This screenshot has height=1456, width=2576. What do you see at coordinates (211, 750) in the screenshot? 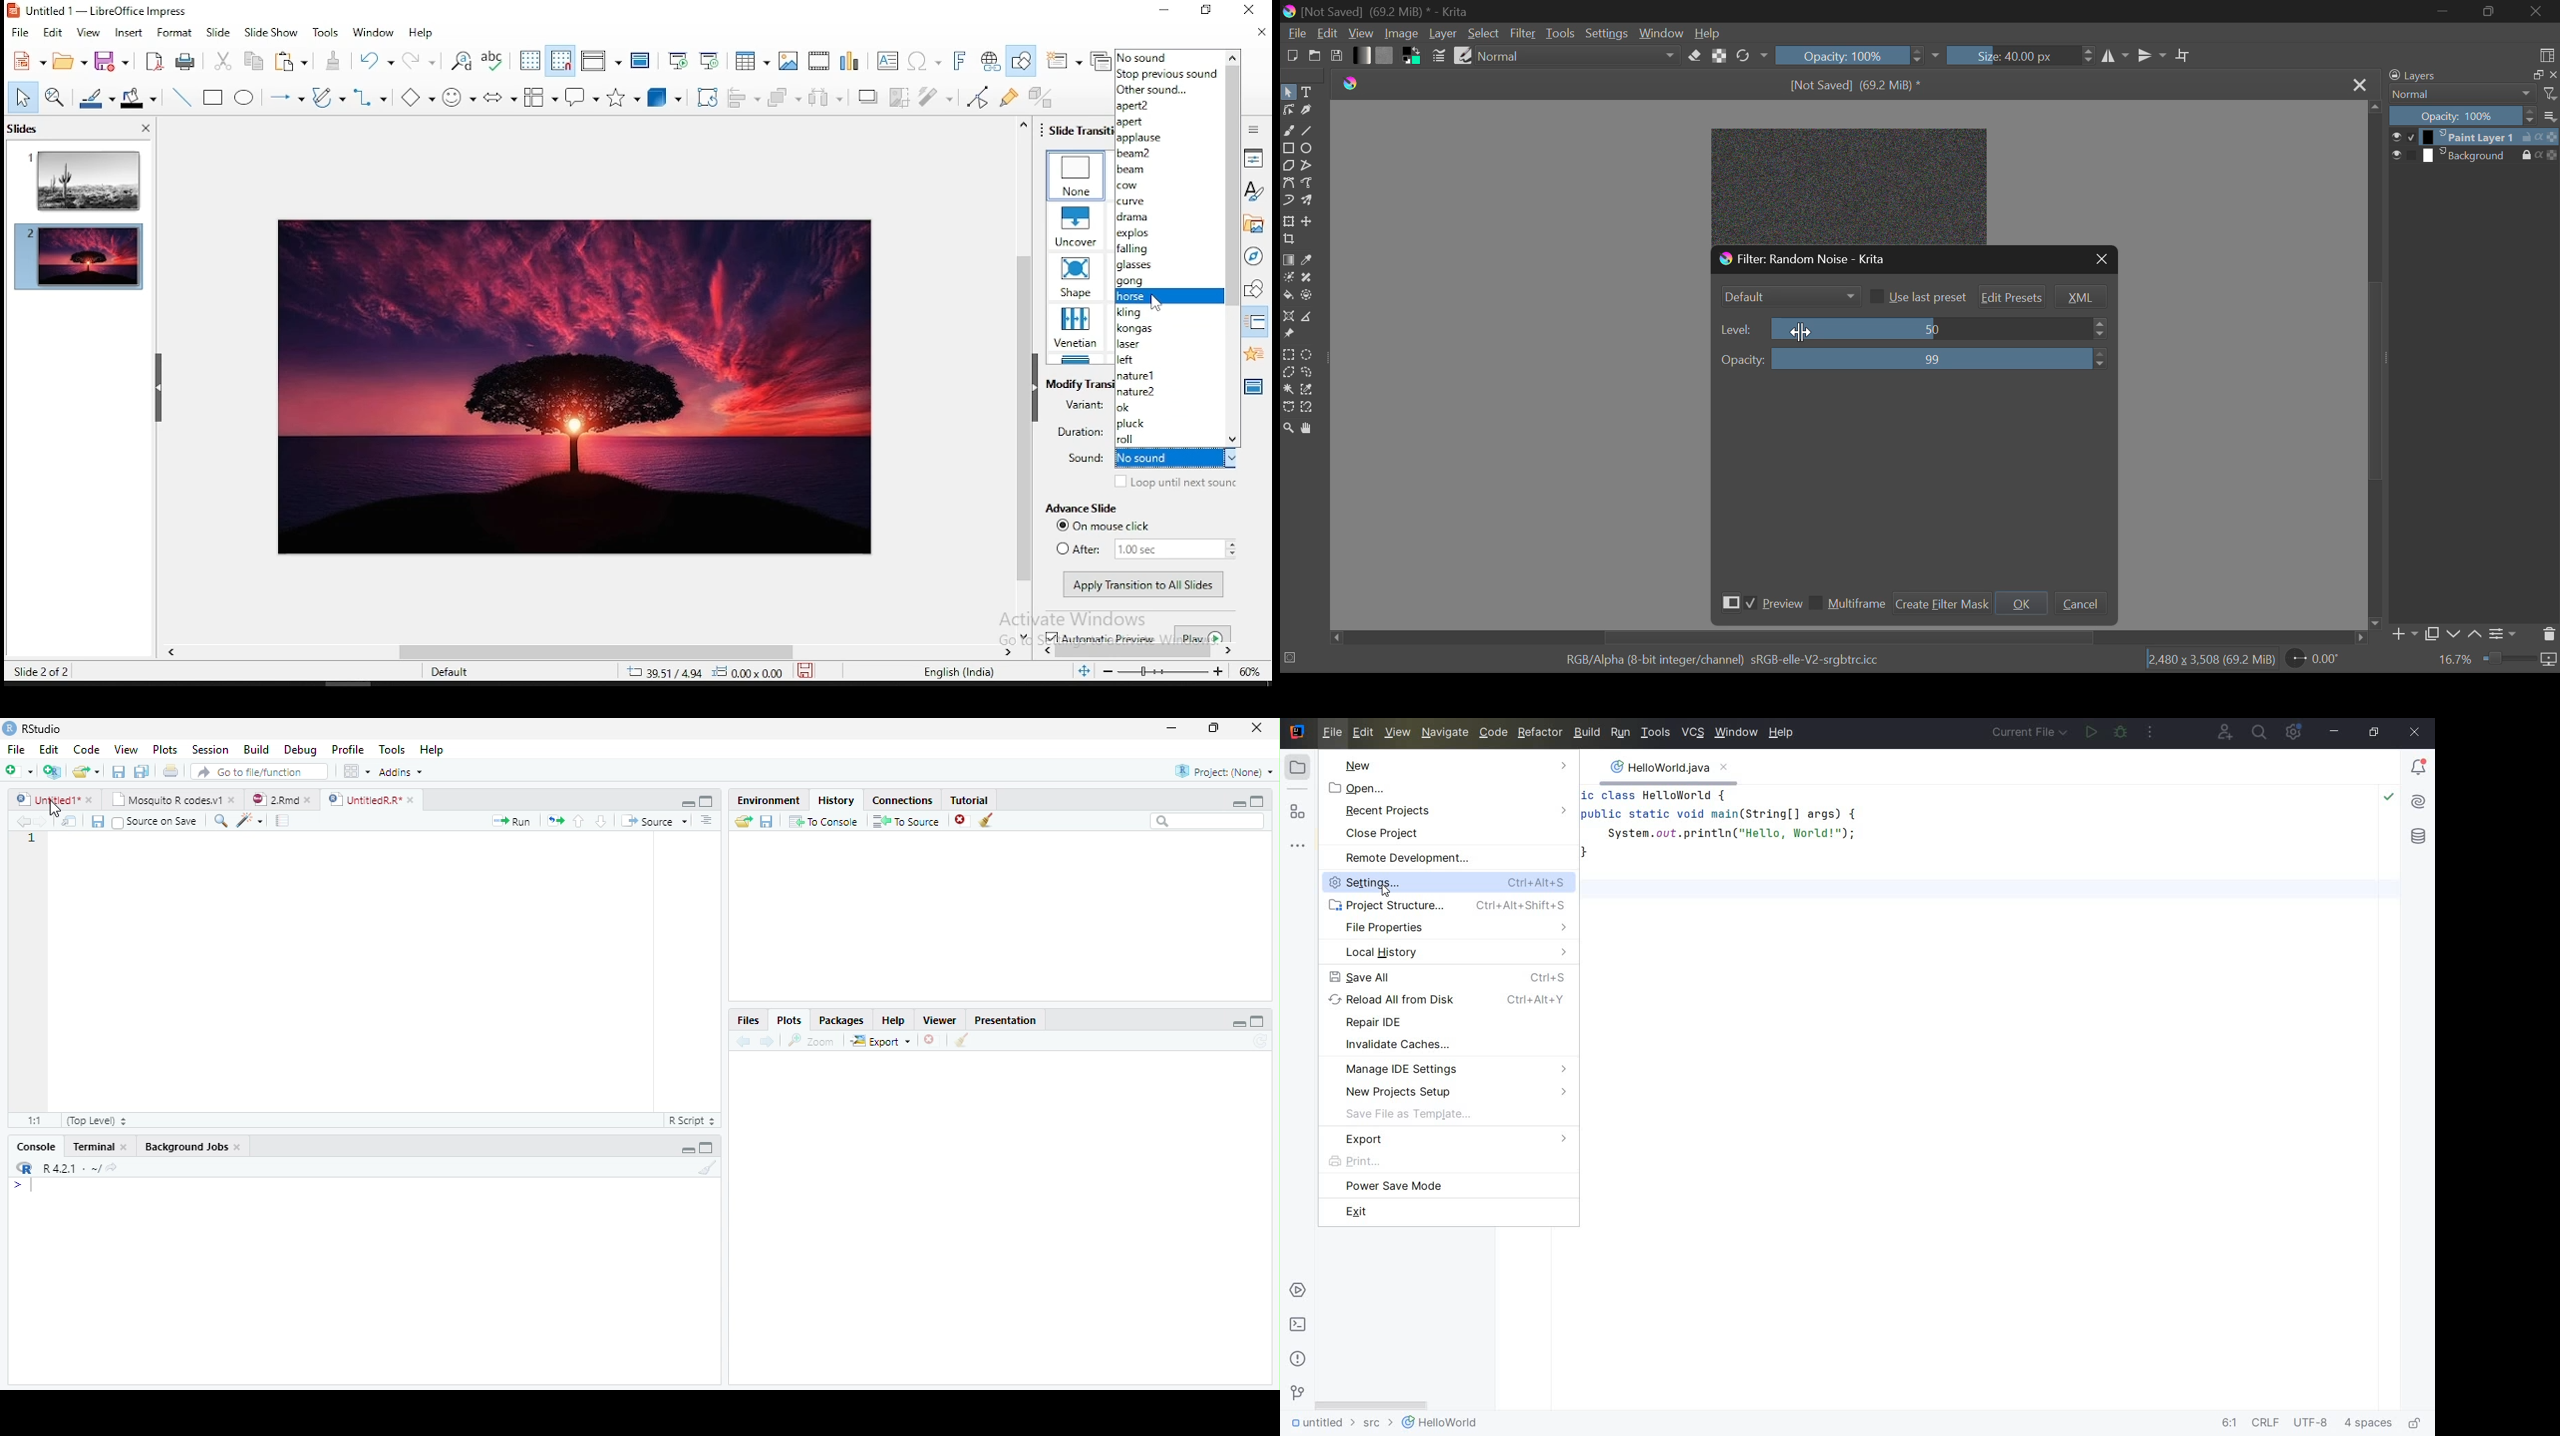
I see `Session` at bounding box center [211, 750].